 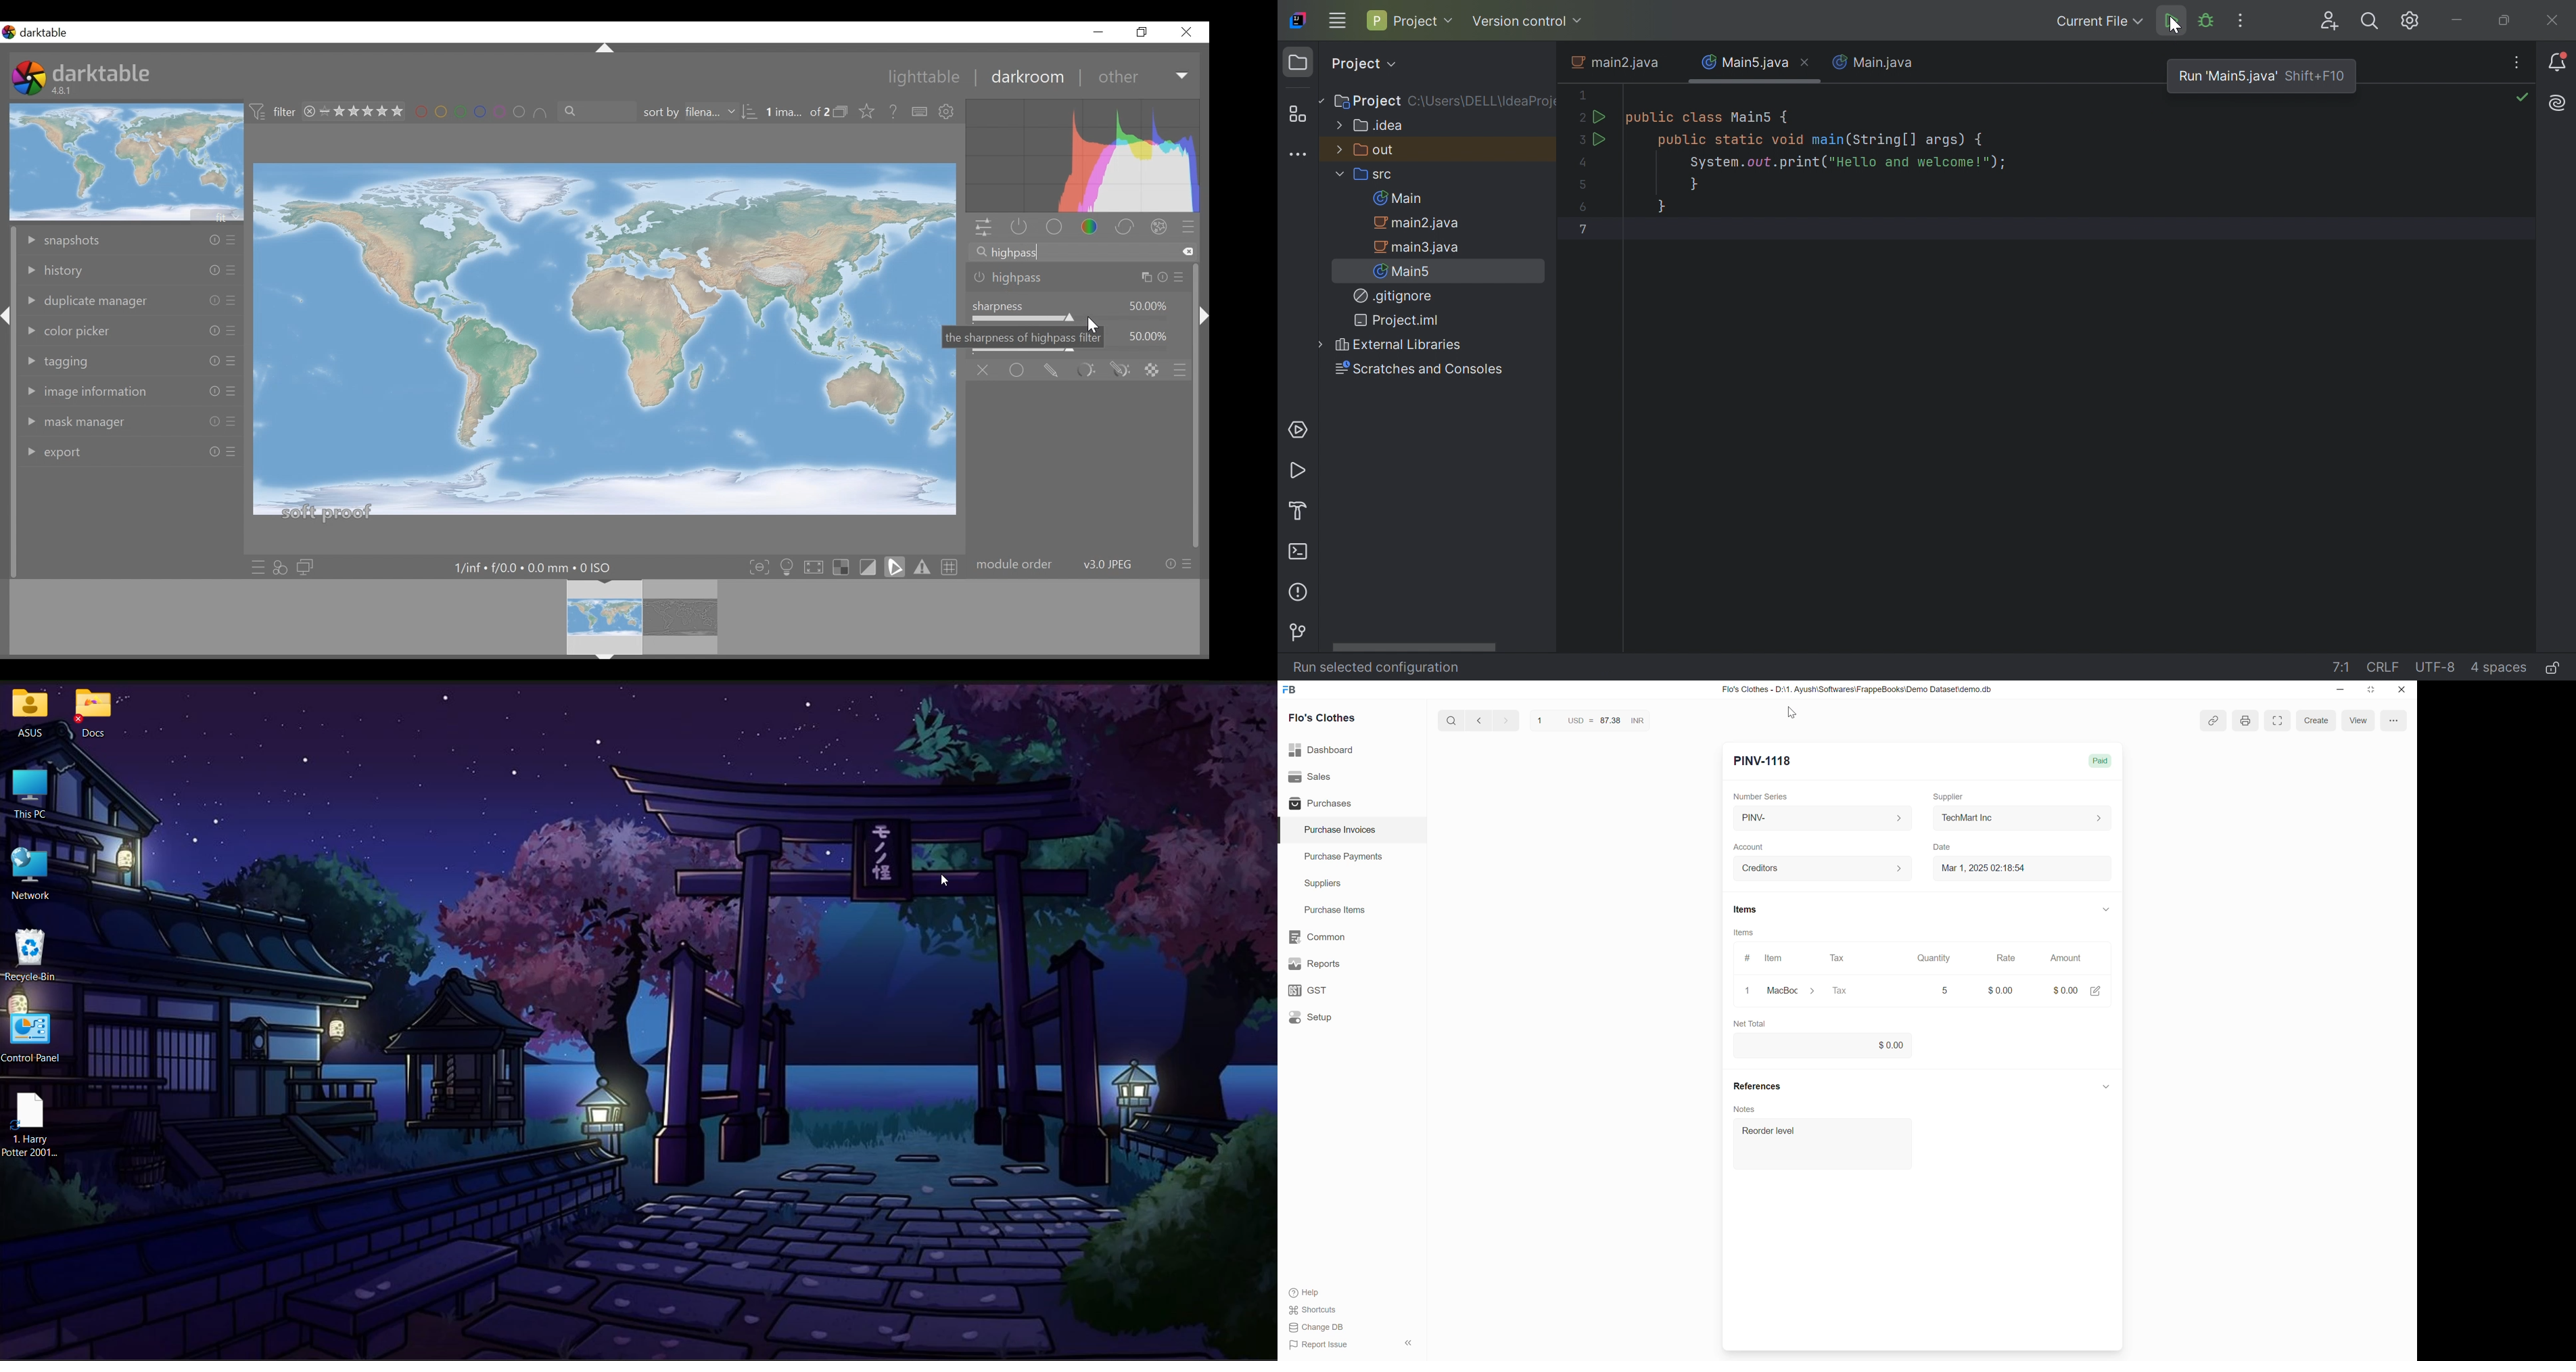 What do you see at coordinates (31, 874) in the screenshot?
I see `Network` at bounding box center [31, 874].